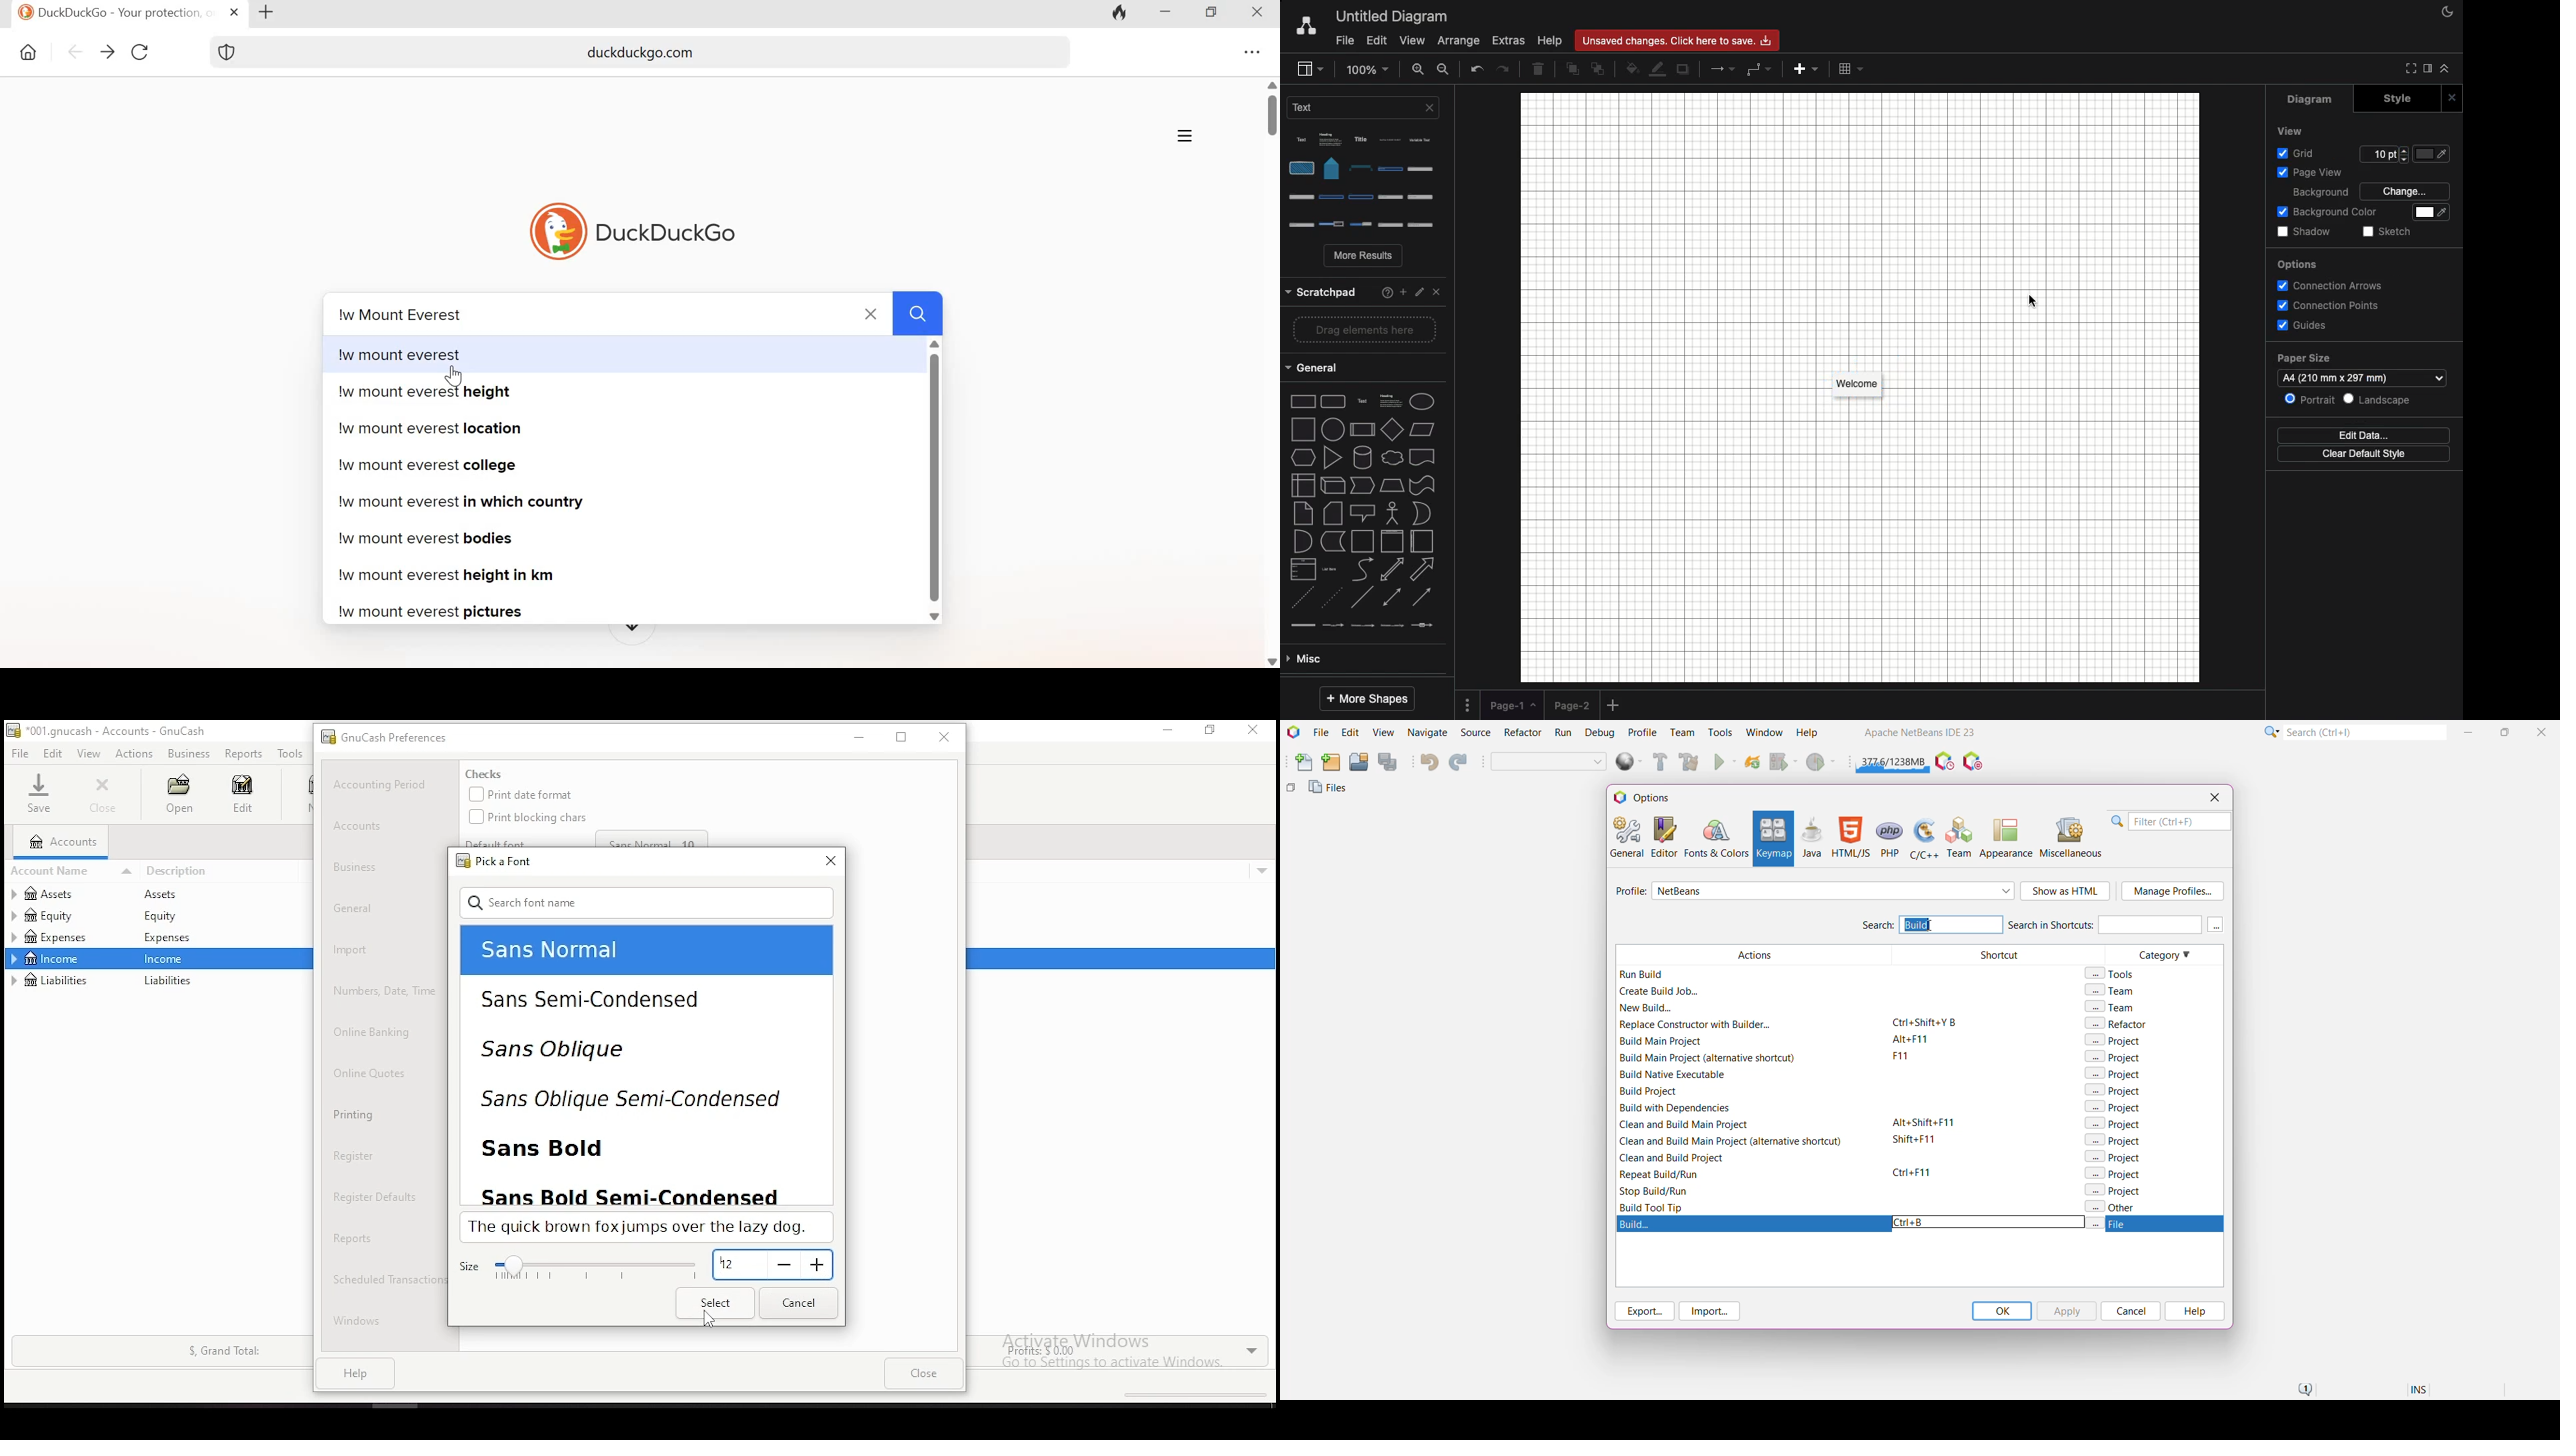  What do you see at coordinates (2131, 1311) in the screenshot?
I see `Cancel` at bounding box center [2131, 1311].